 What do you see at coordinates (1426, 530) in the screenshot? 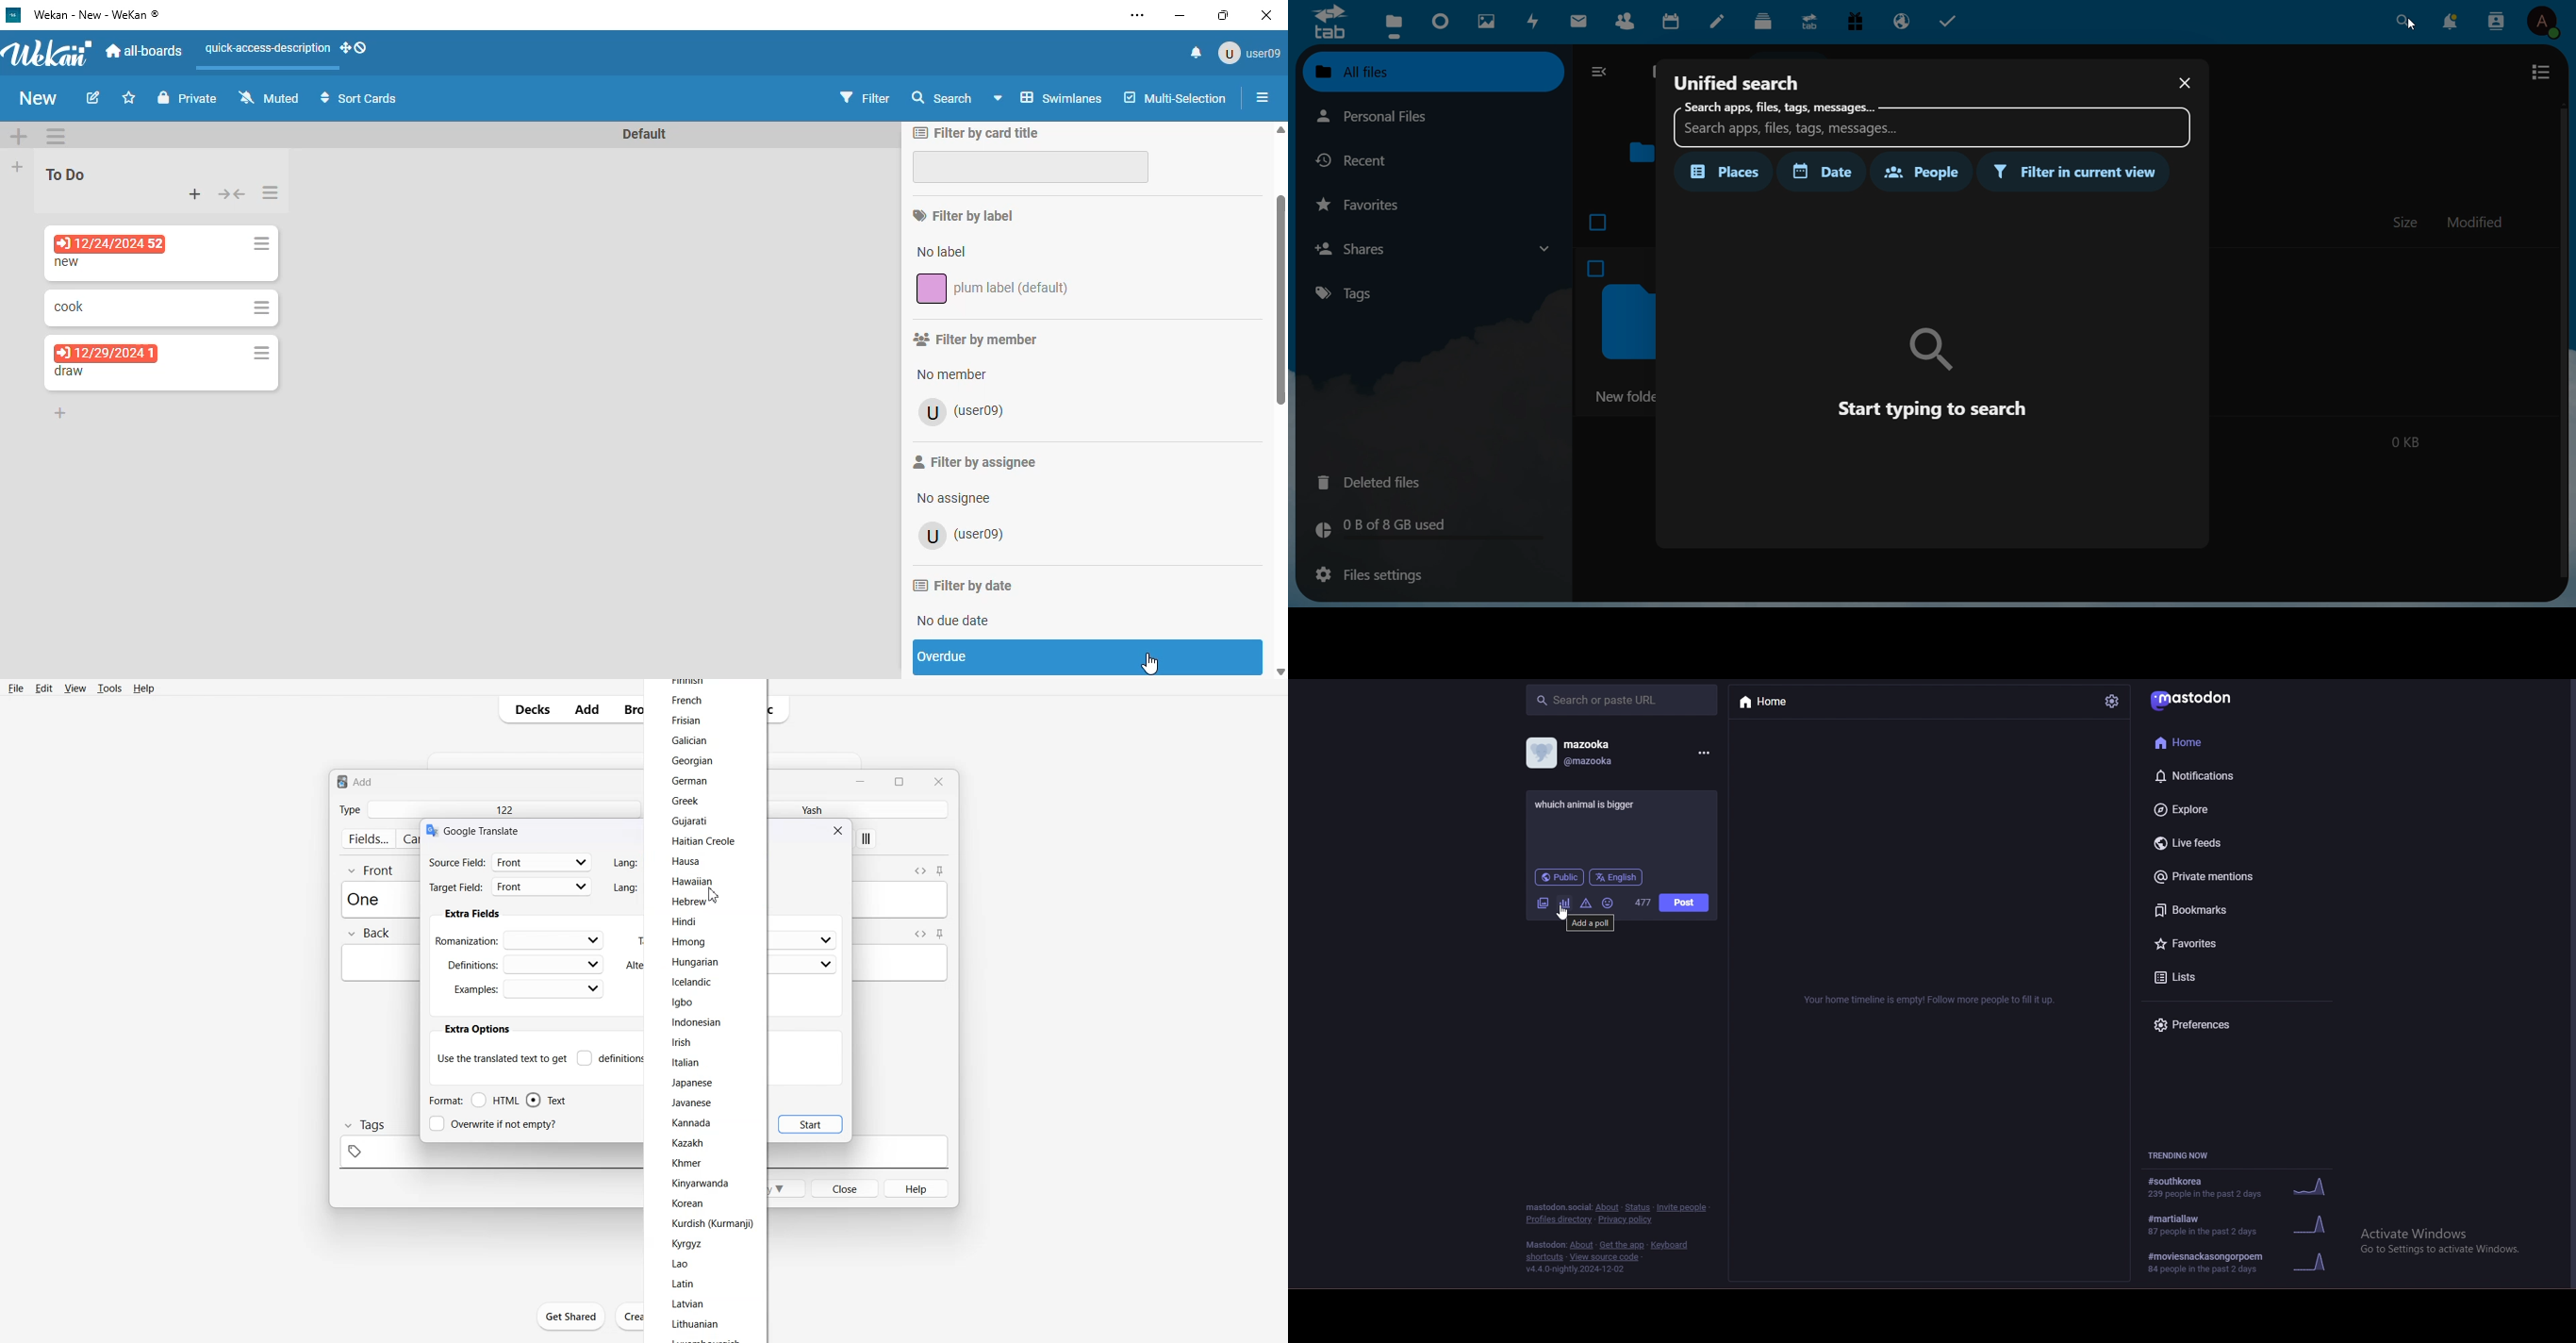
I see `memory used` at bounding box center [1426, 530].